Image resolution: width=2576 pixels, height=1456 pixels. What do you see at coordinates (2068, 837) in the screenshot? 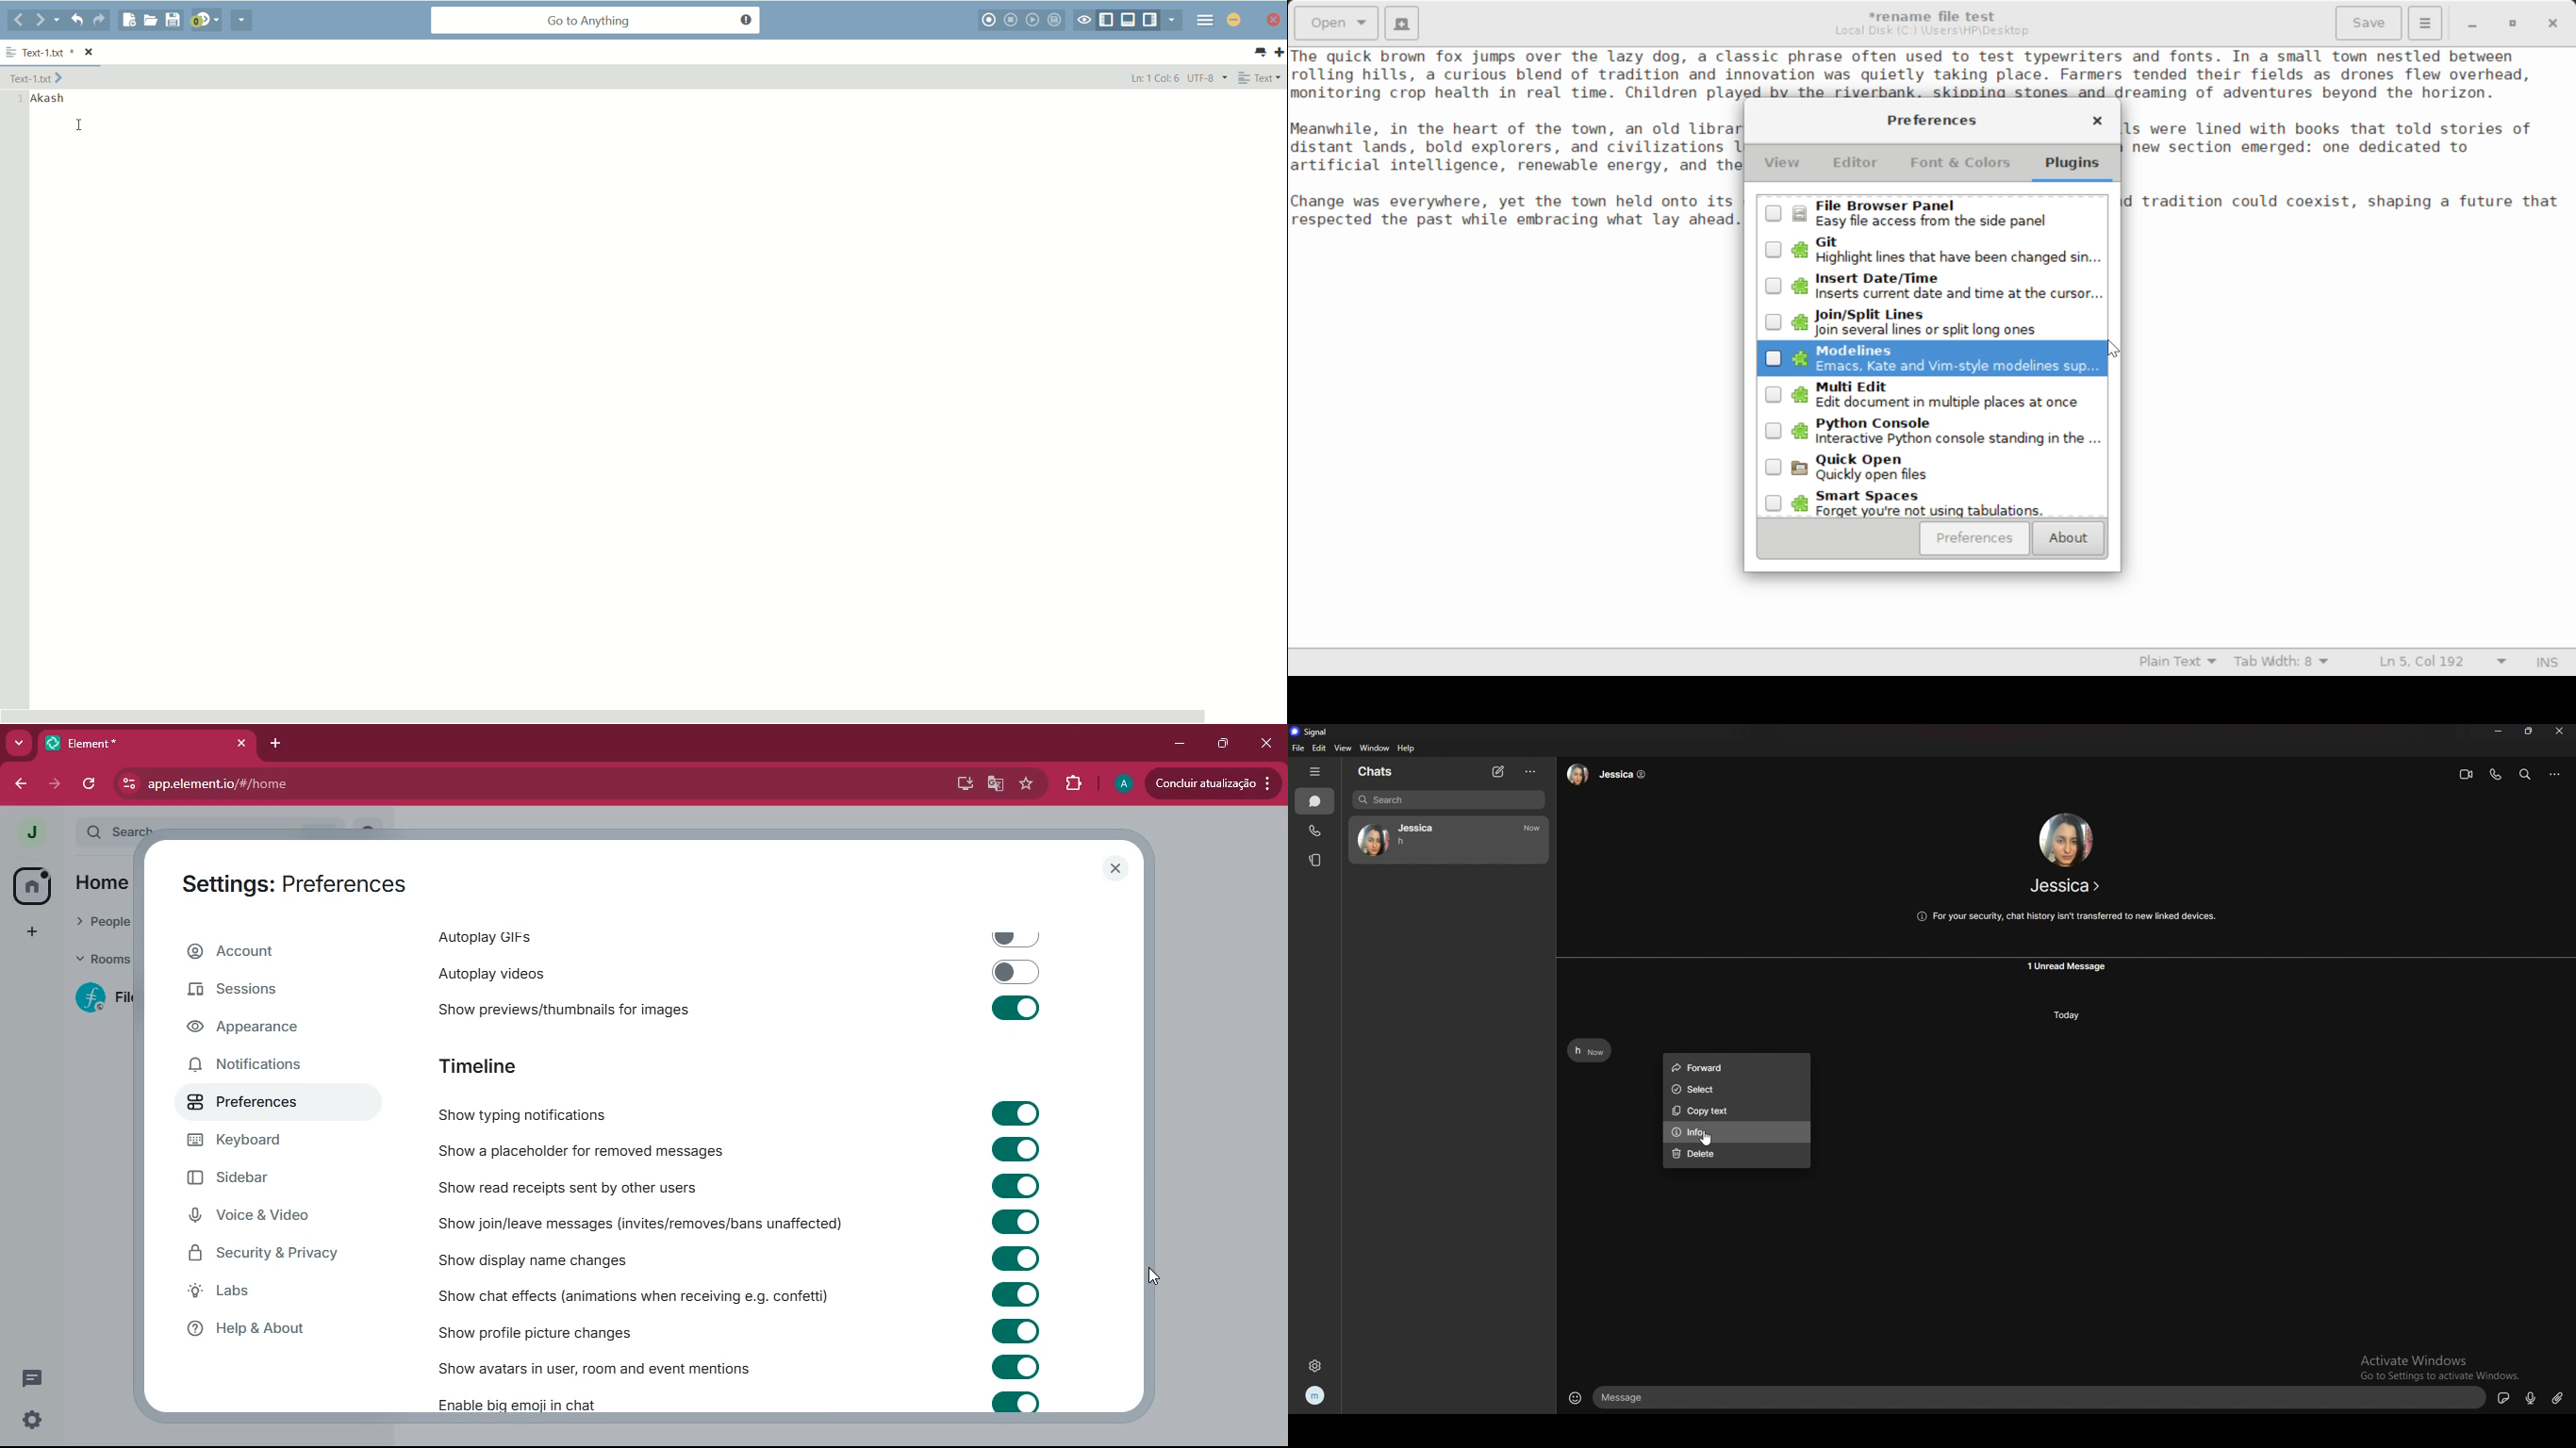
I see `friend photo` at bounding box center [2068, 837].